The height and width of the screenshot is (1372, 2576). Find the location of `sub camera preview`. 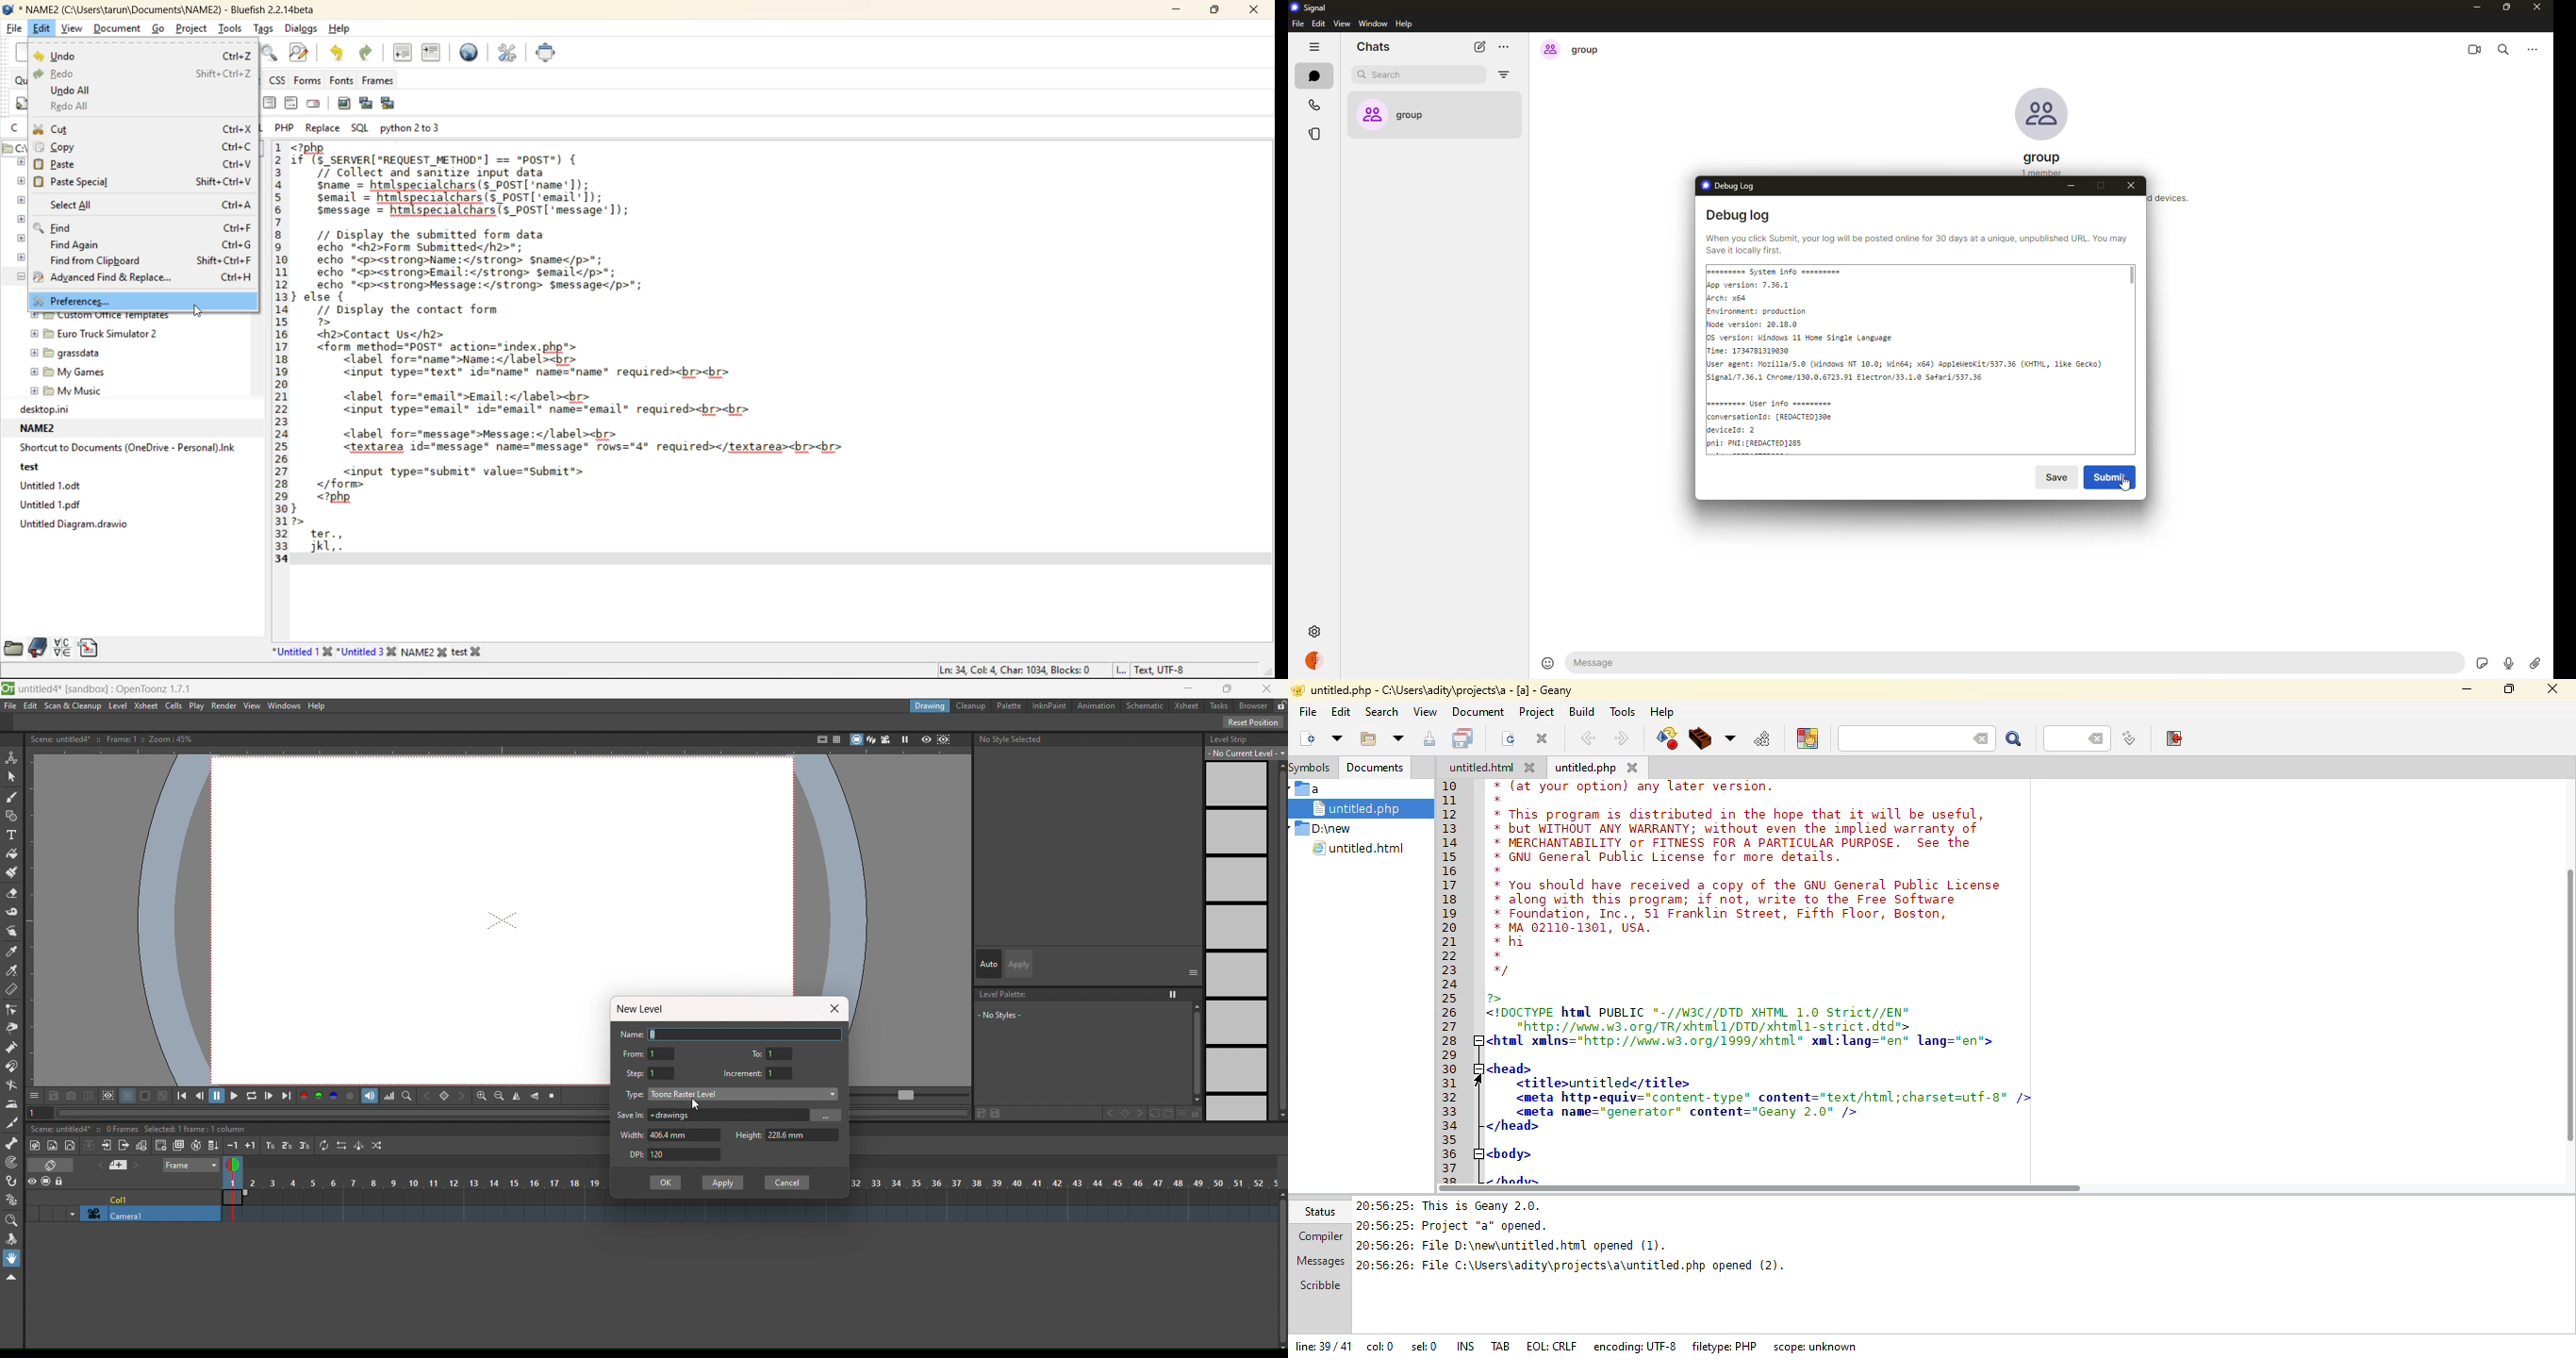

sub camera preview is located at coordinates (945, 741).